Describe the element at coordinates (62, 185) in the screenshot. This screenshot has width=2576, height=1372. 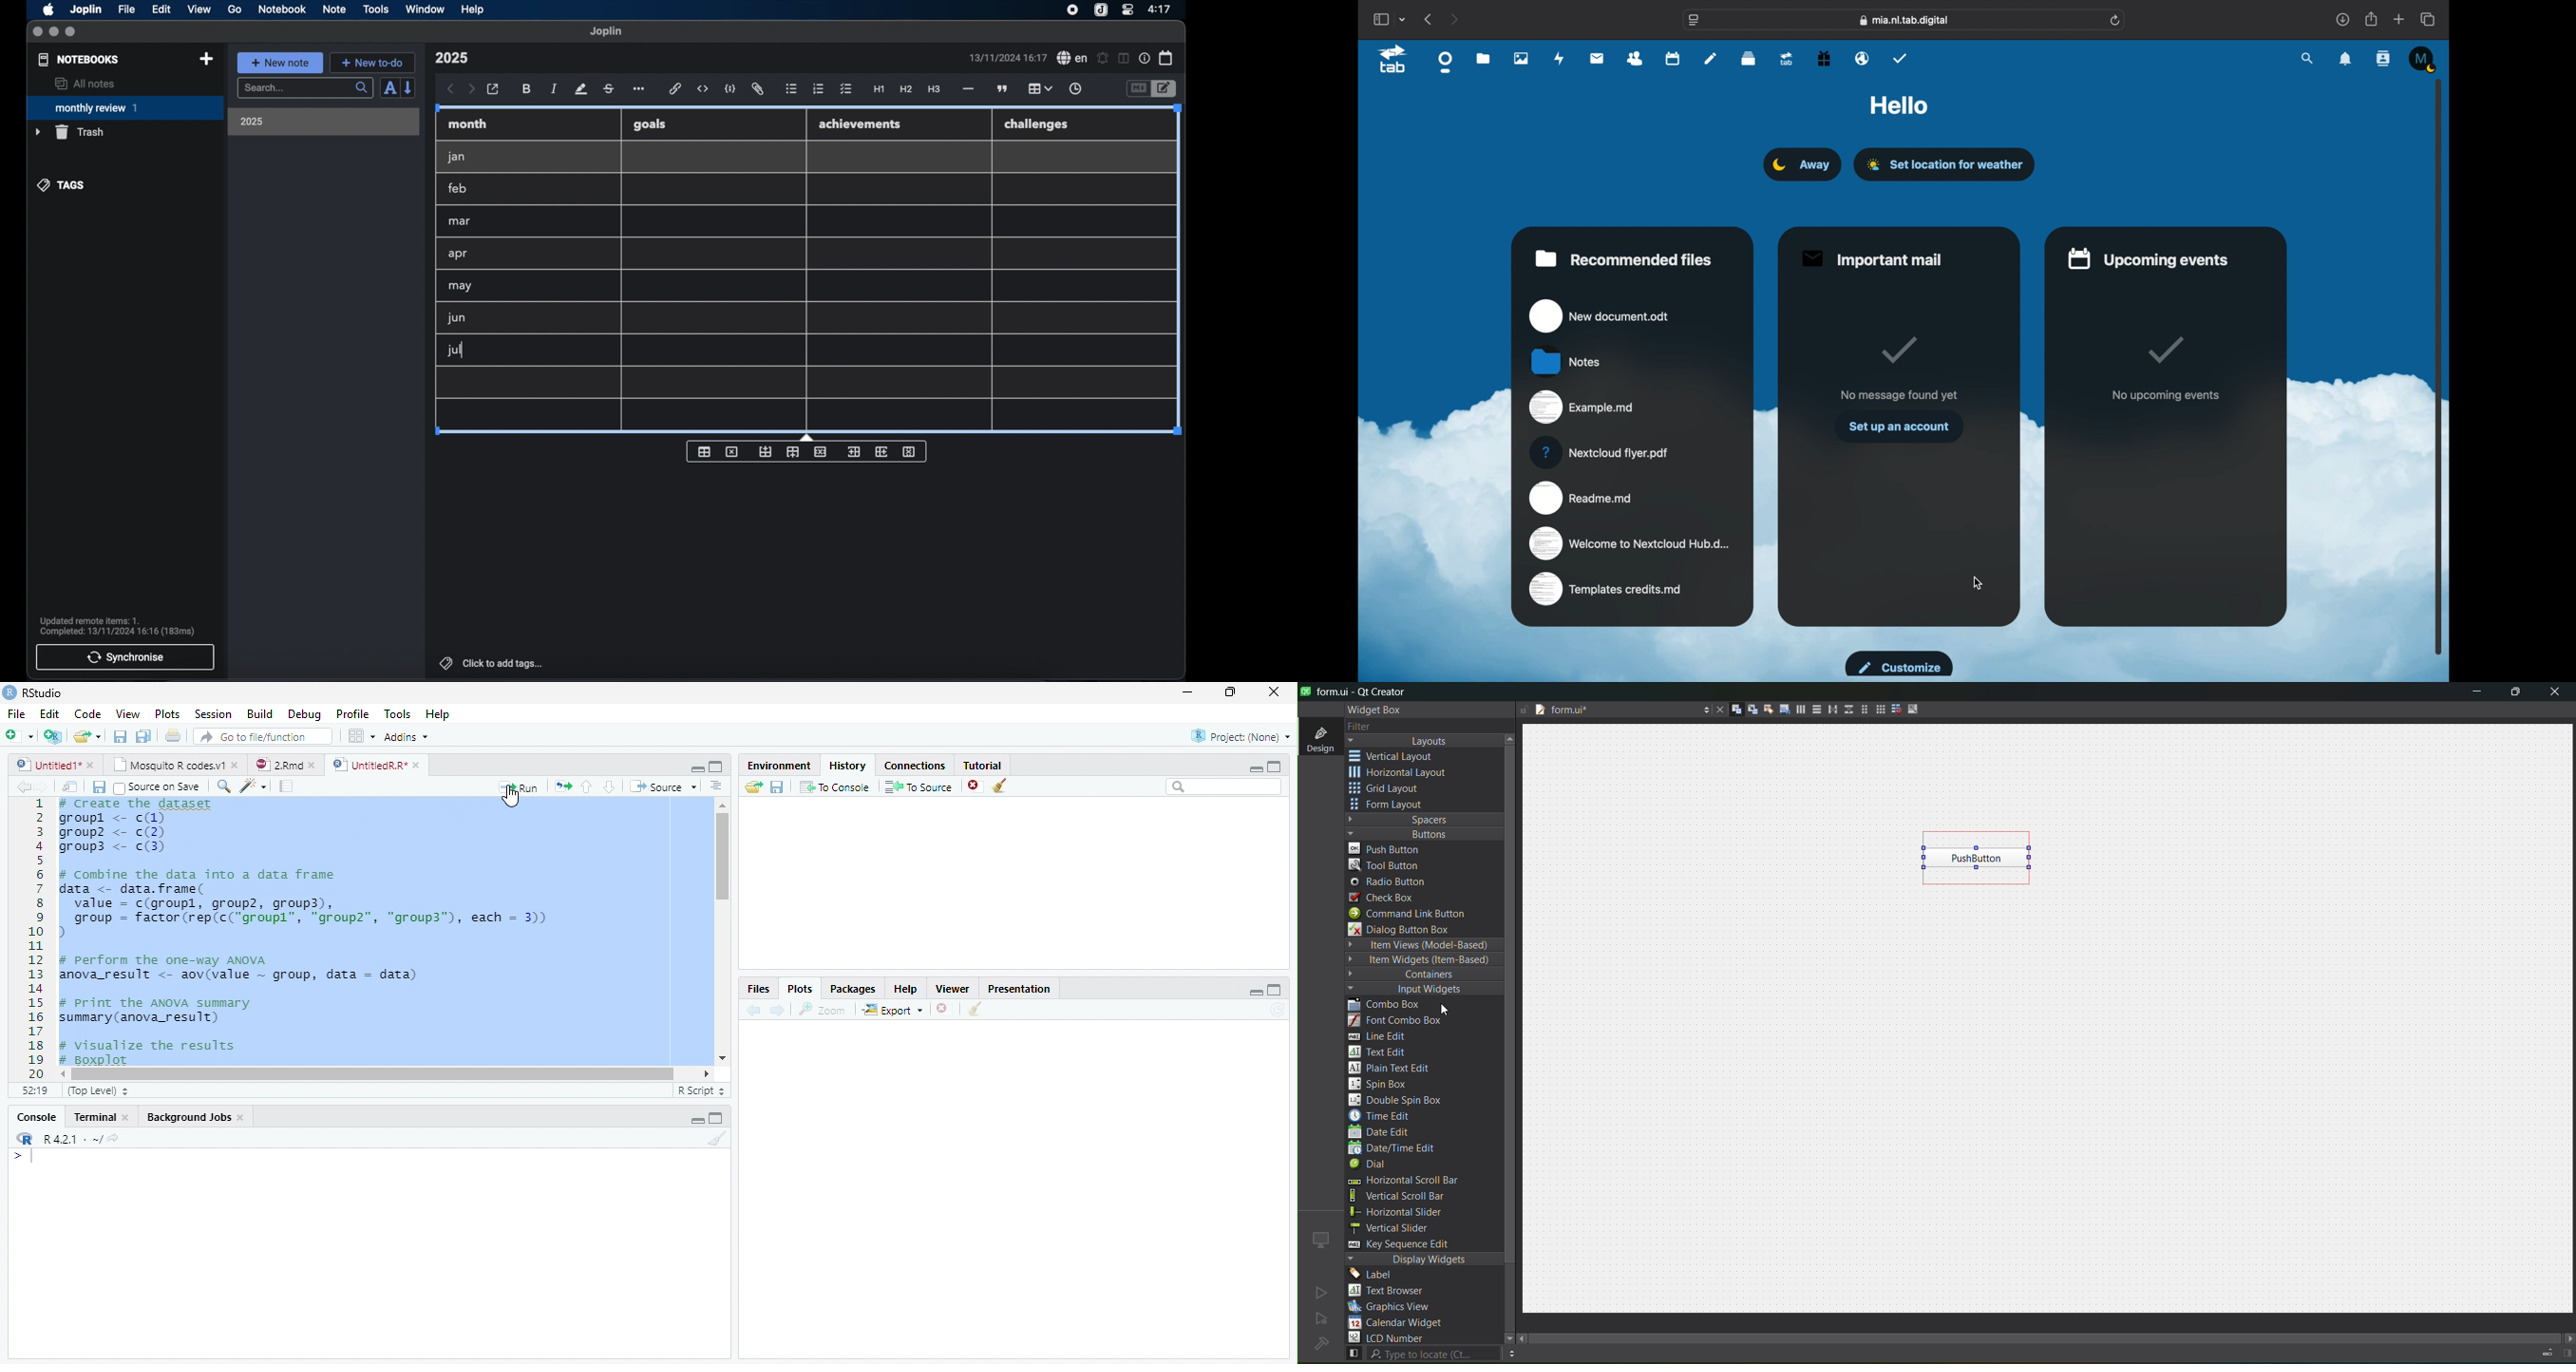
I see `tags` at that location.